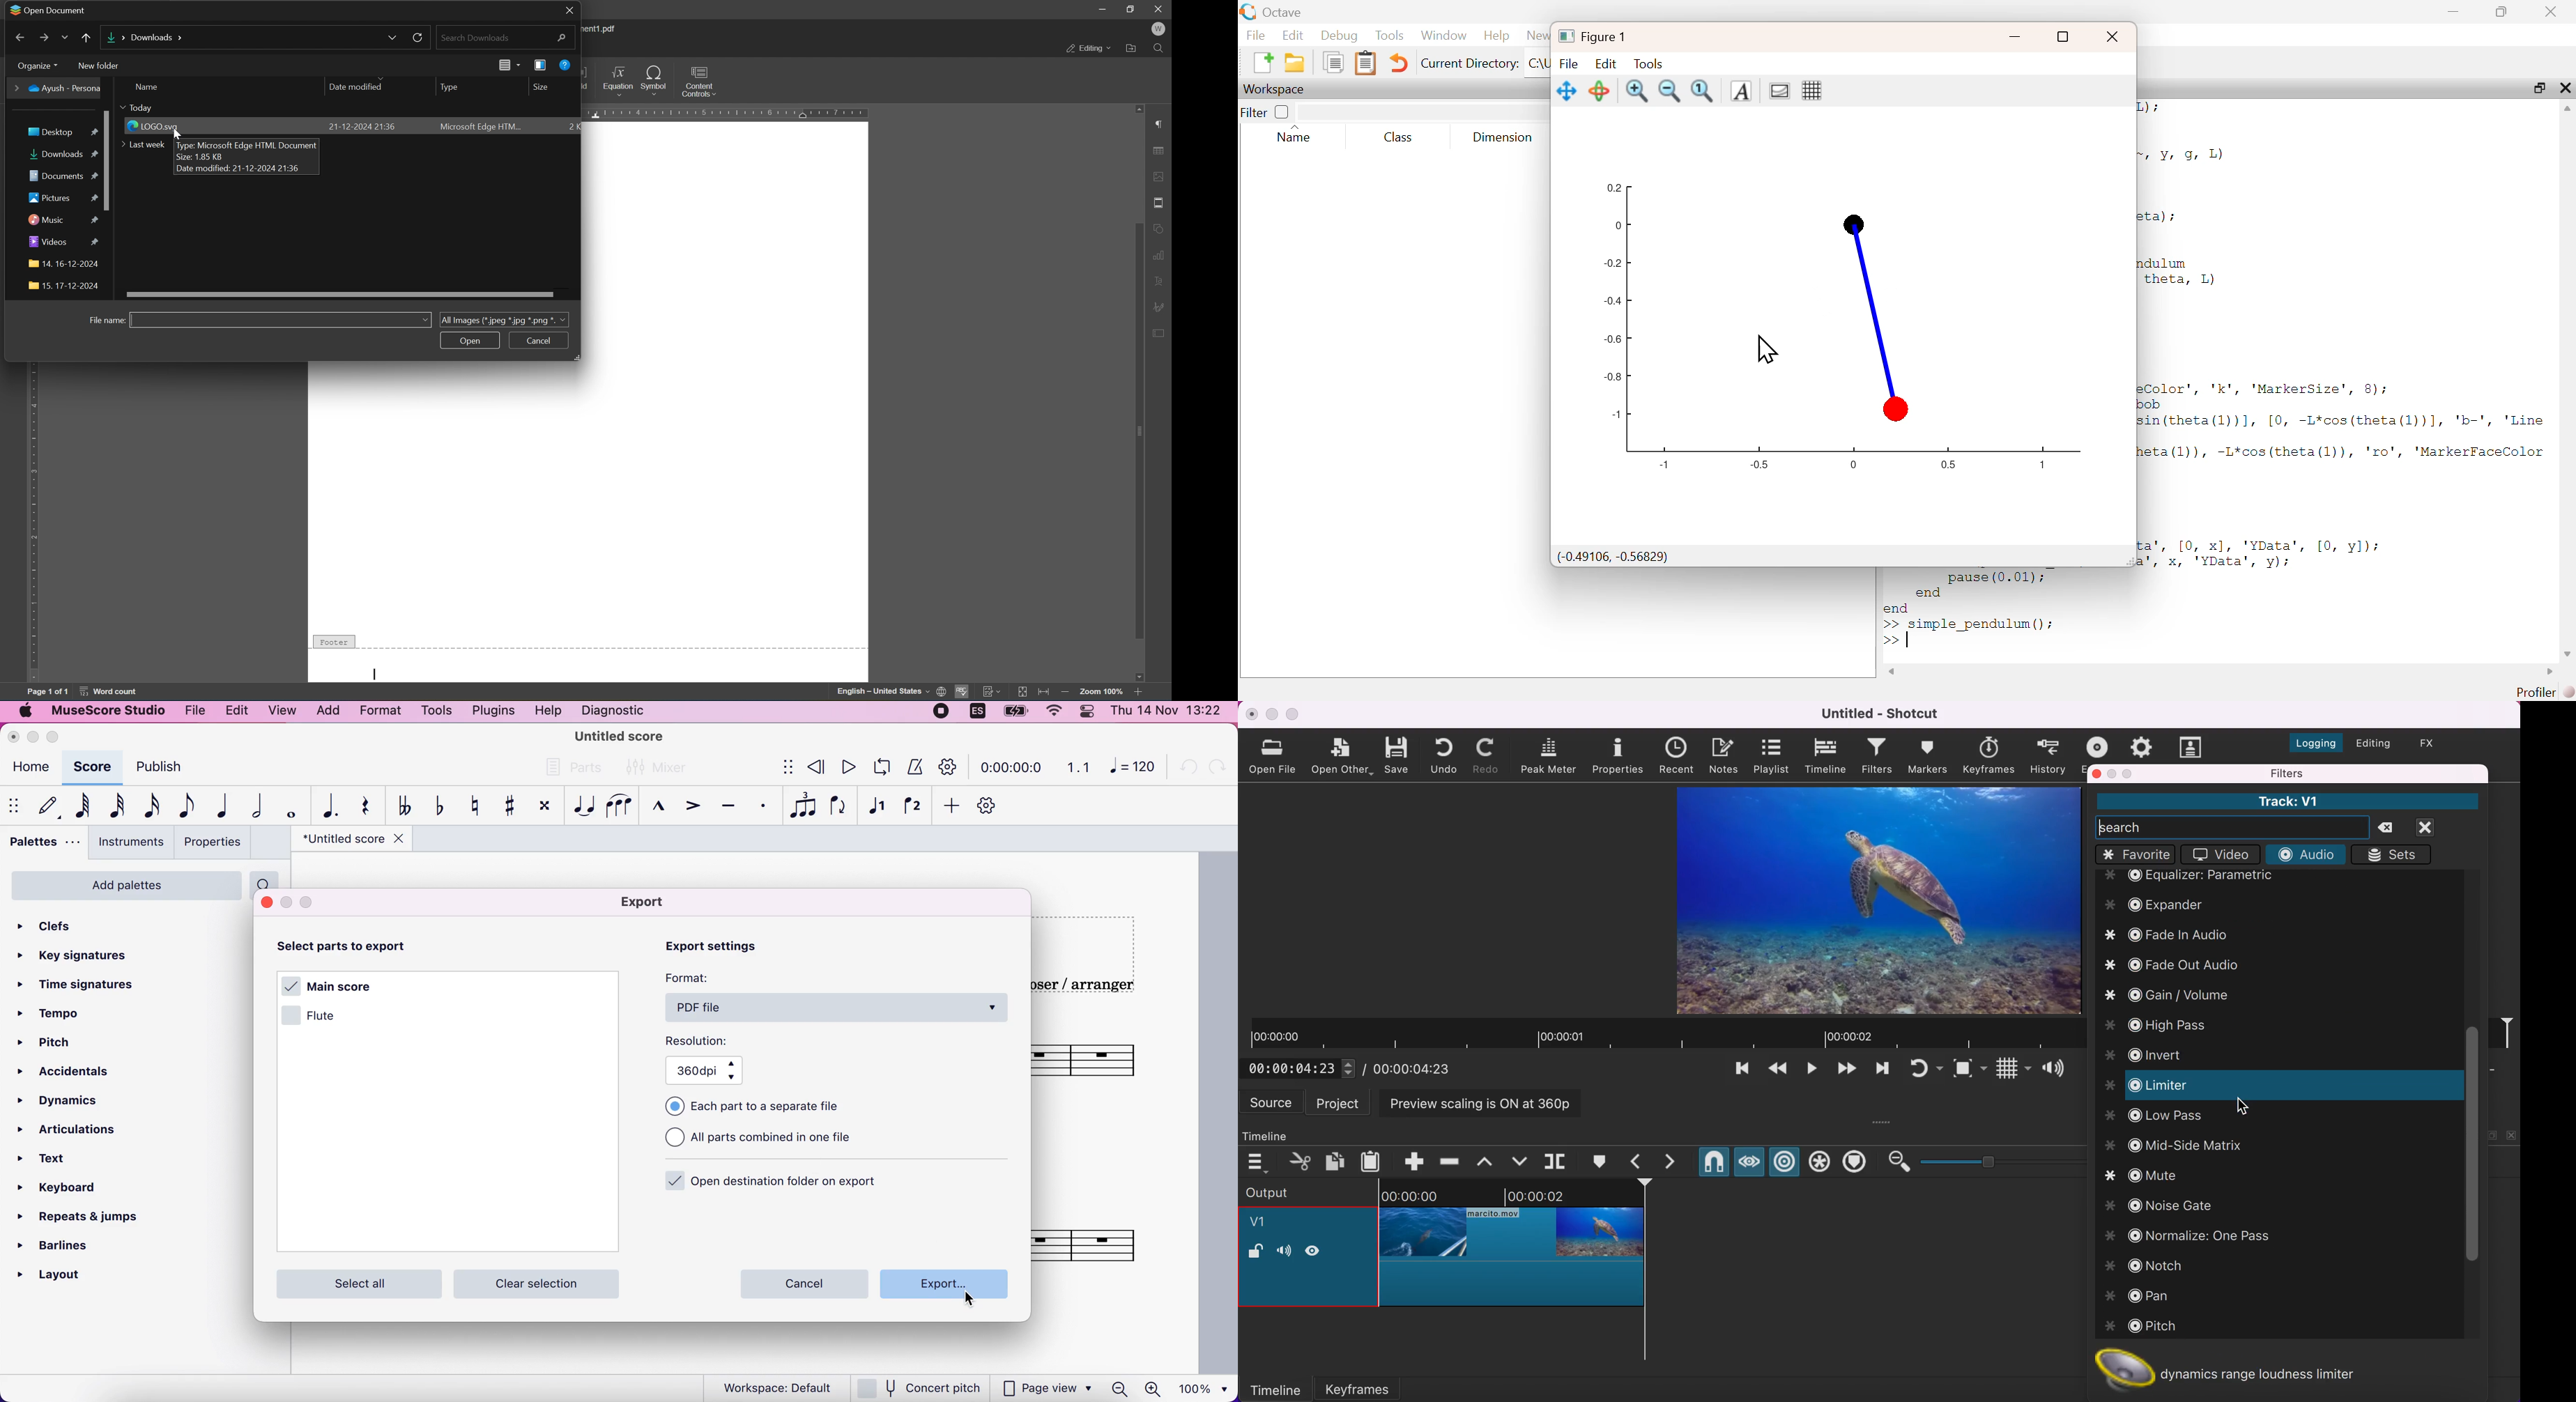  What do you see at coordinates (761, 807) in the screenshot?
I see `staccato` at bounding box center [761, 807].